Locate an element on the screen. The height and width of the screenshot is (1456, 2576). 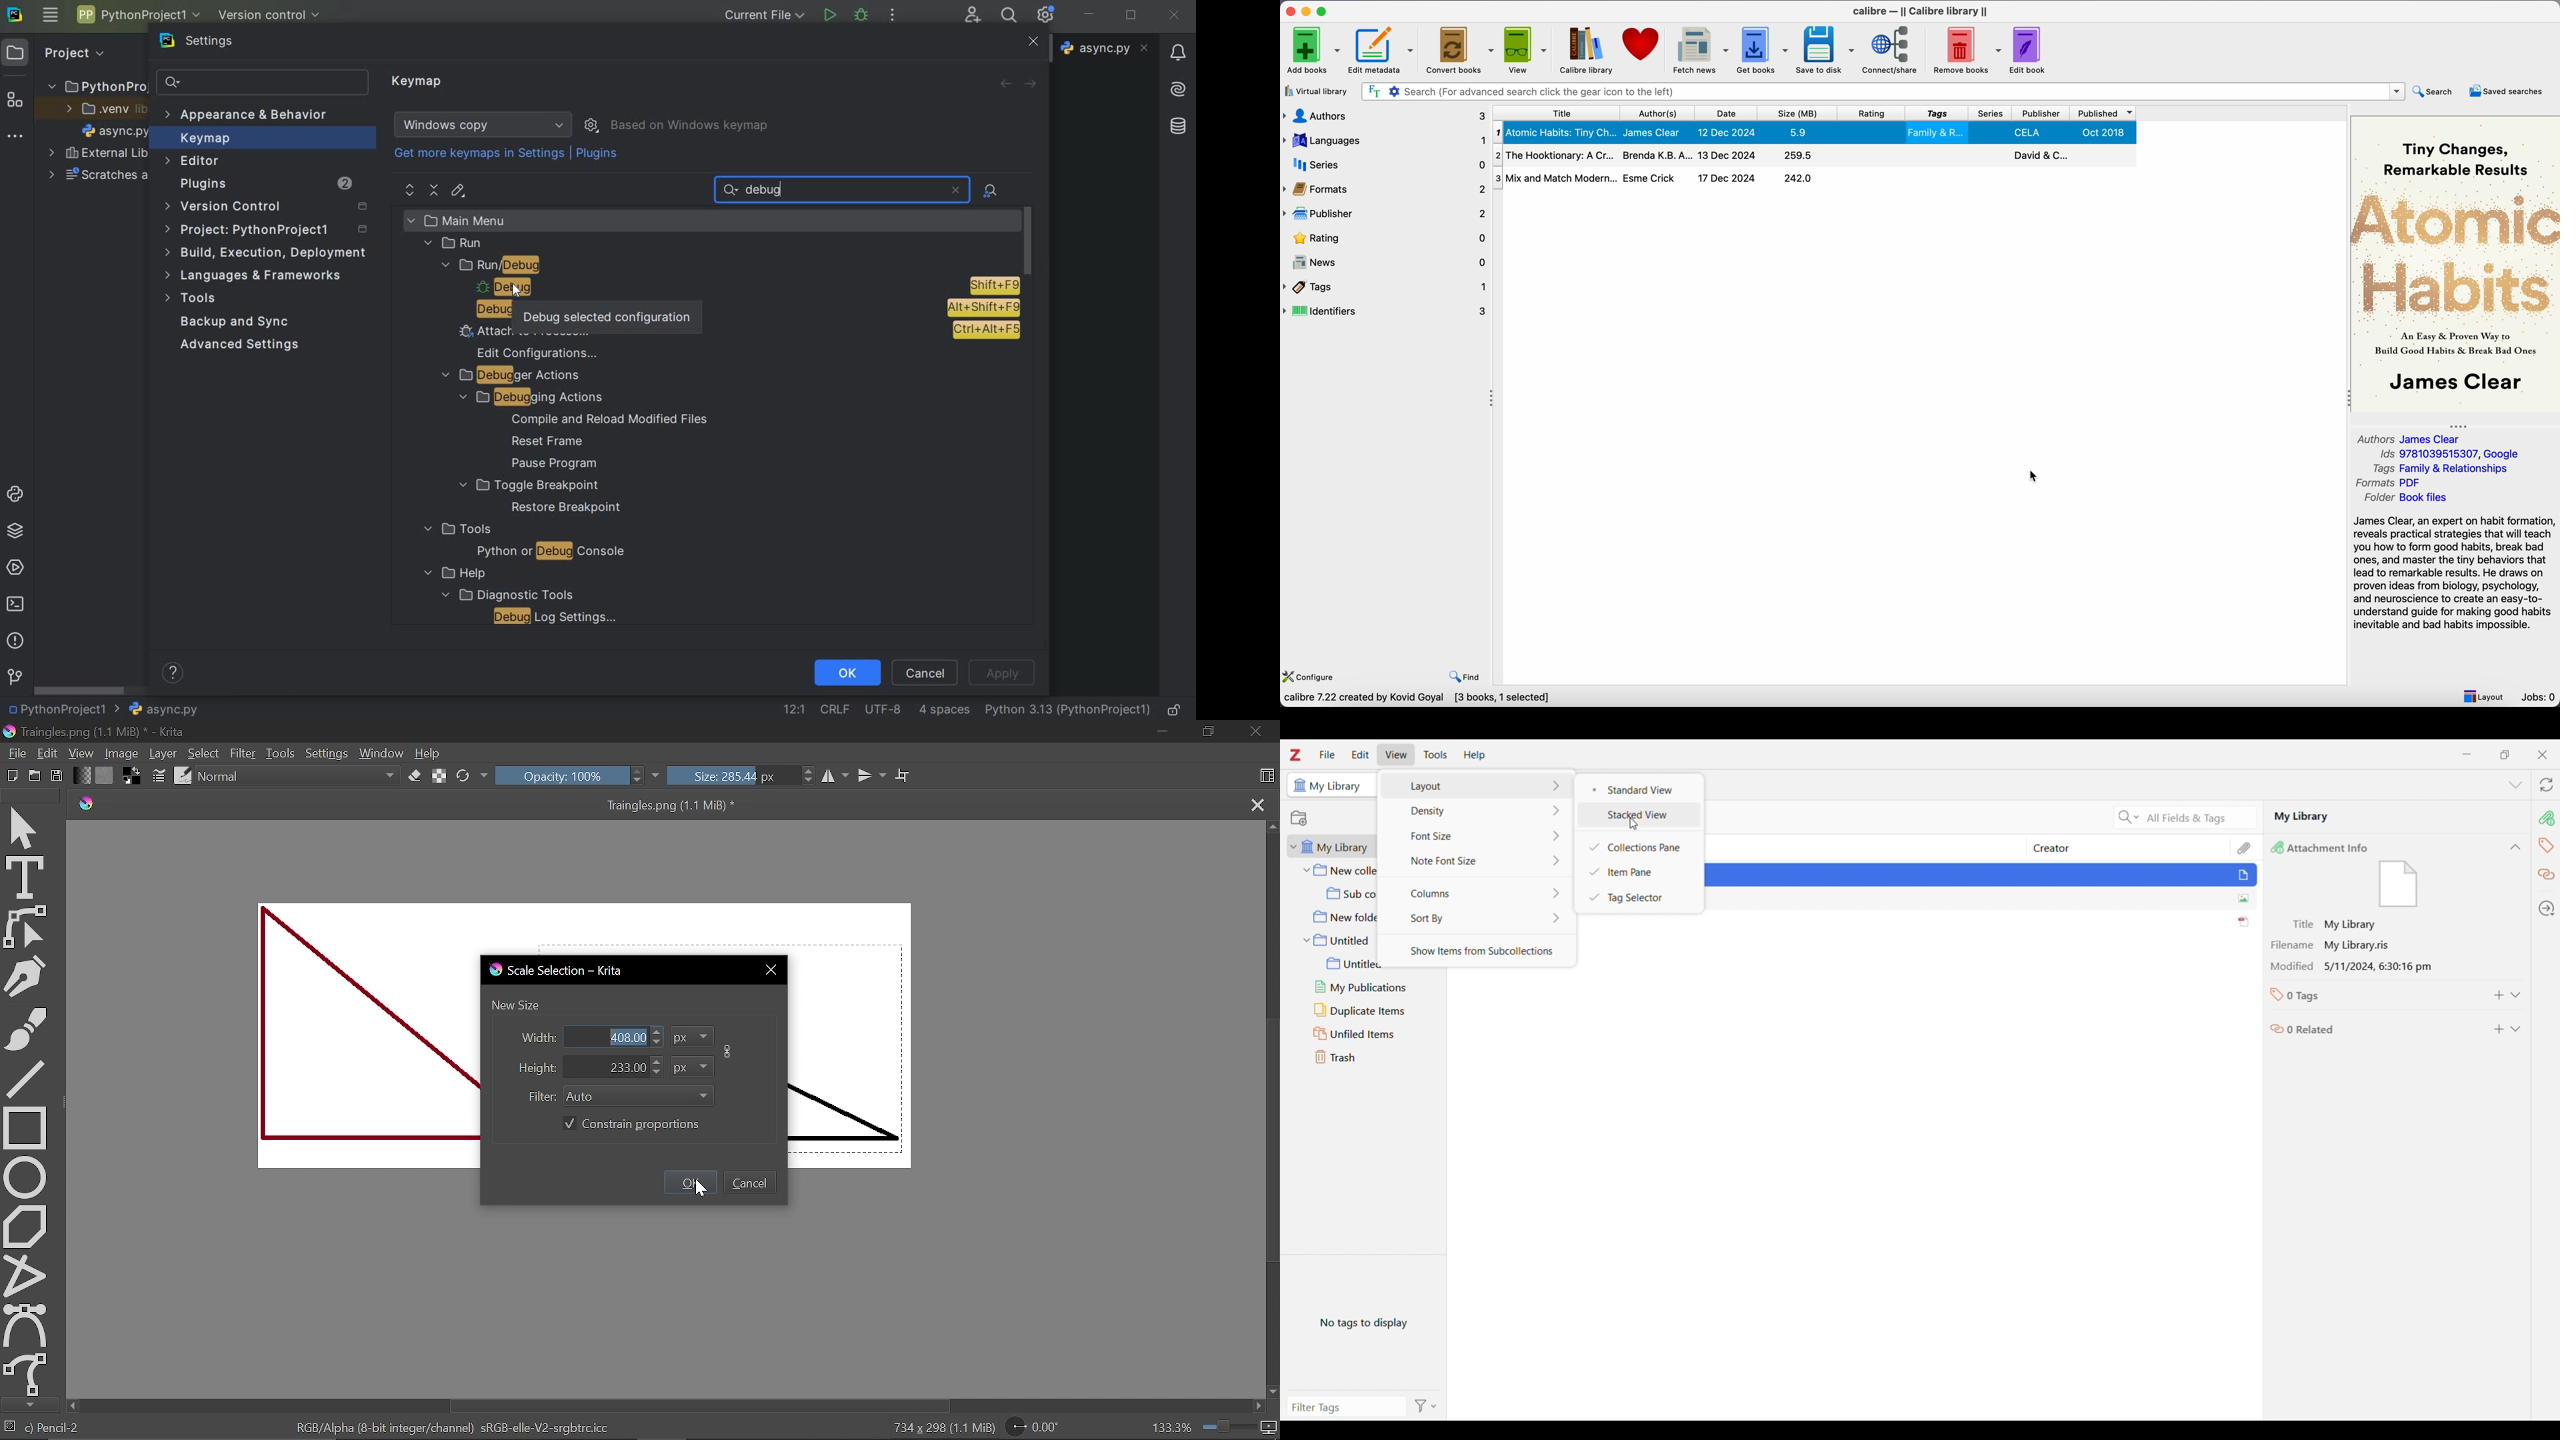
Calibre - || Calibre library || is located at coordinates (1922, 12).